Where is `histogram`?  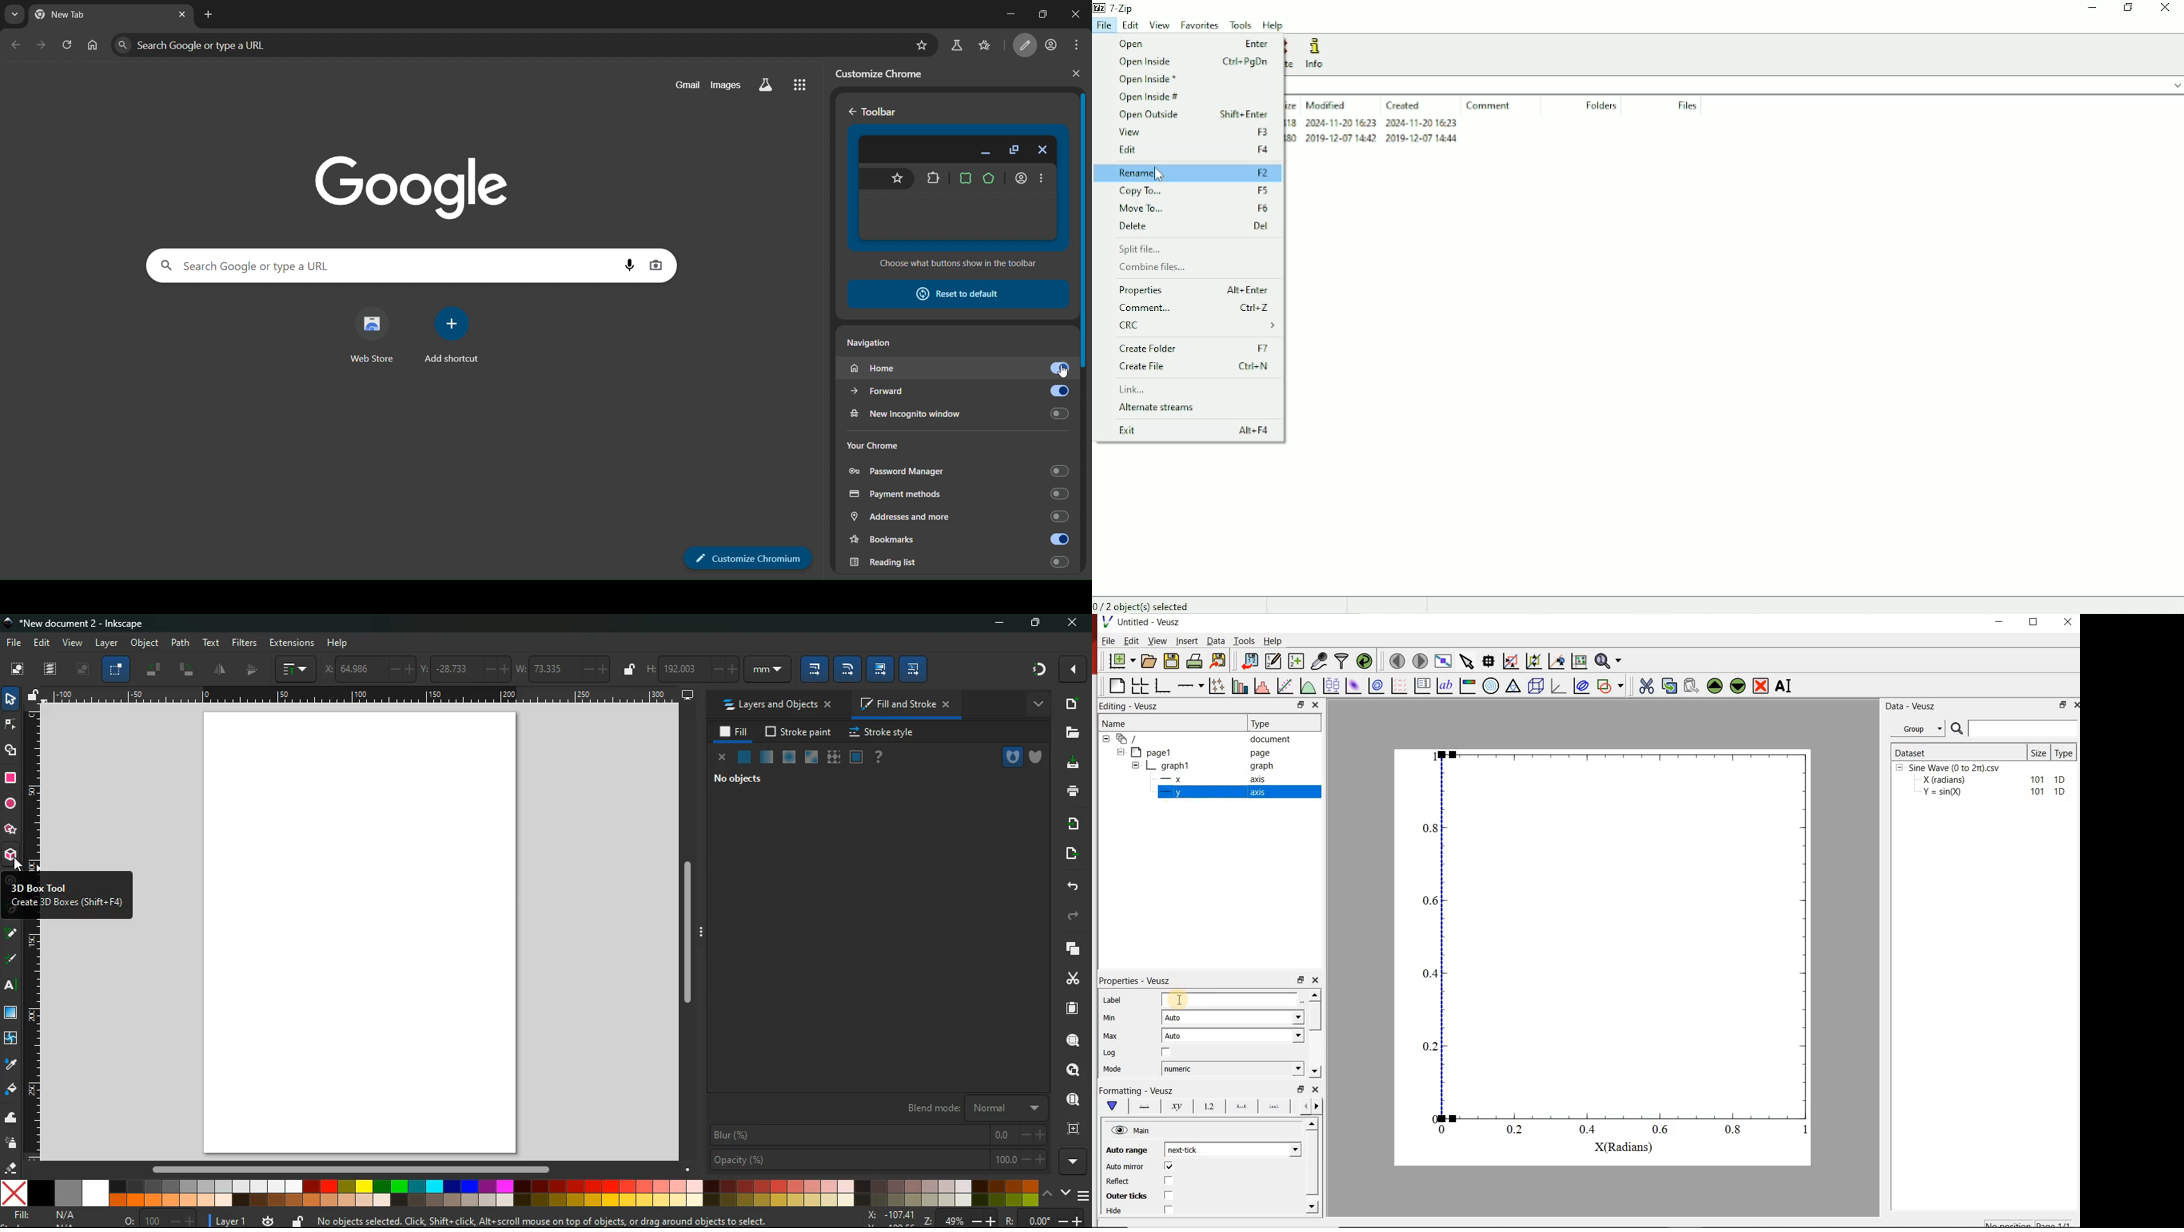
histogram is located at coordinates (1263, 685).